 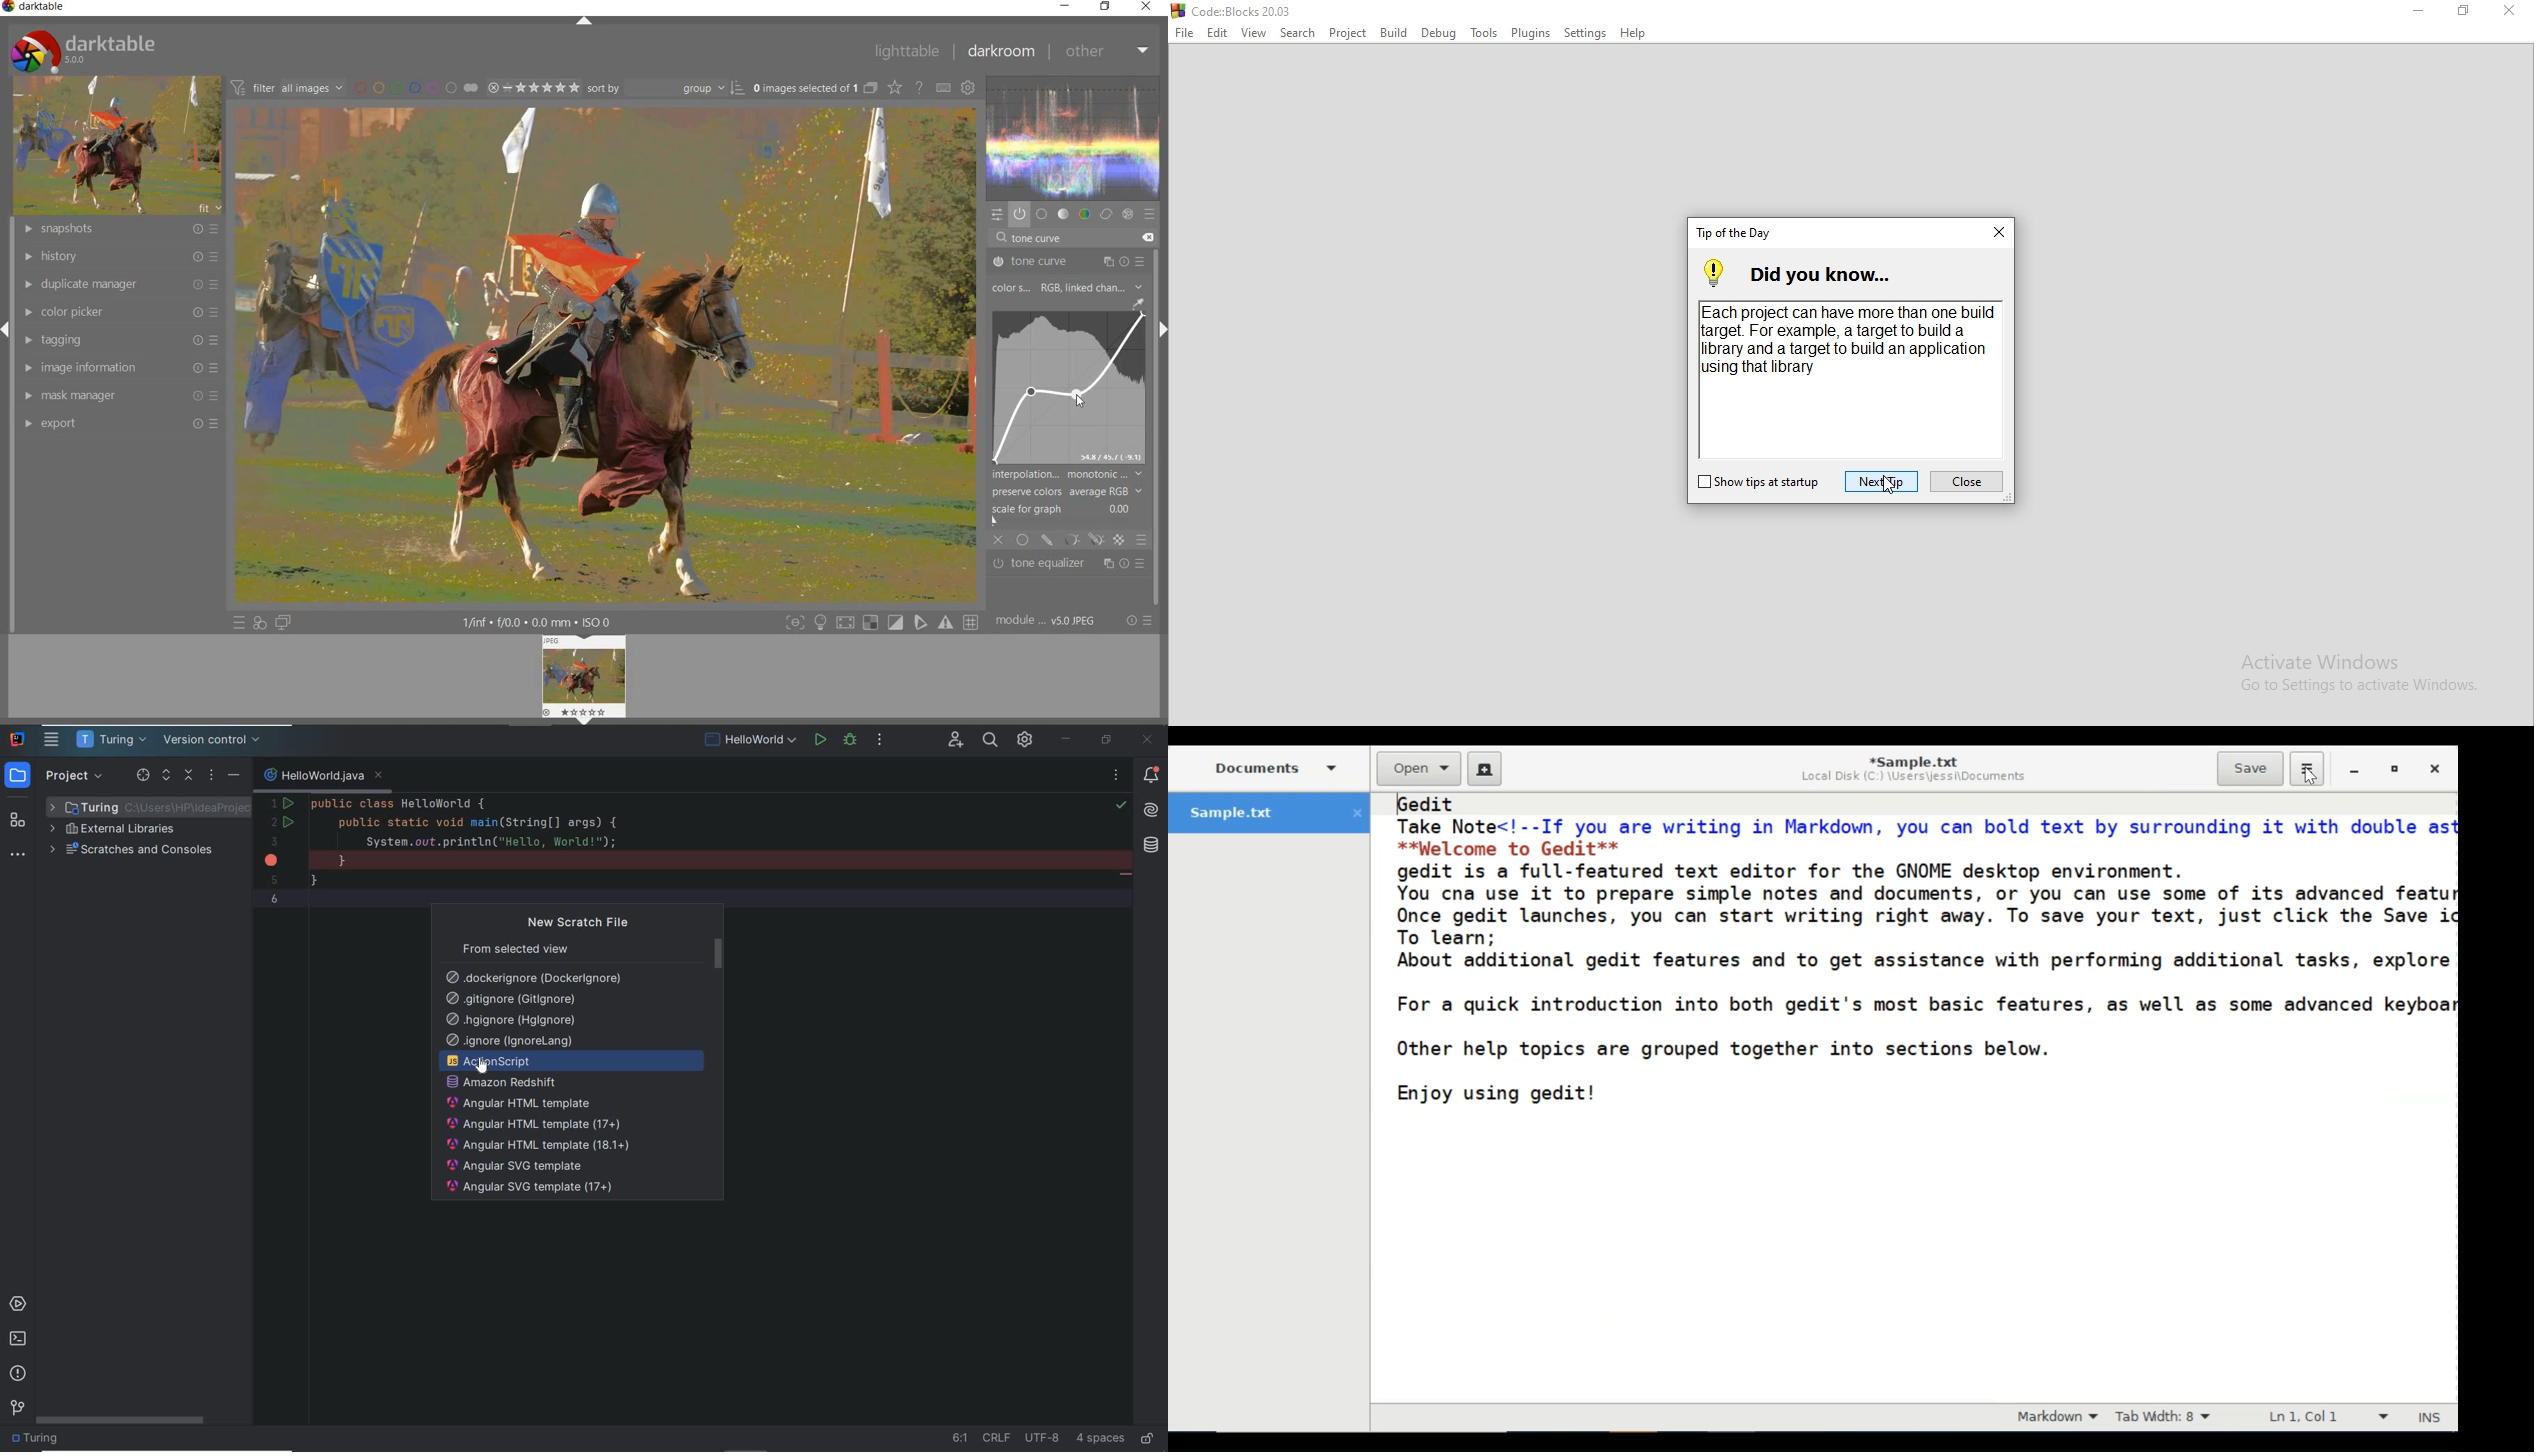 I want to click on mask manager, so click(x=118, y=397).